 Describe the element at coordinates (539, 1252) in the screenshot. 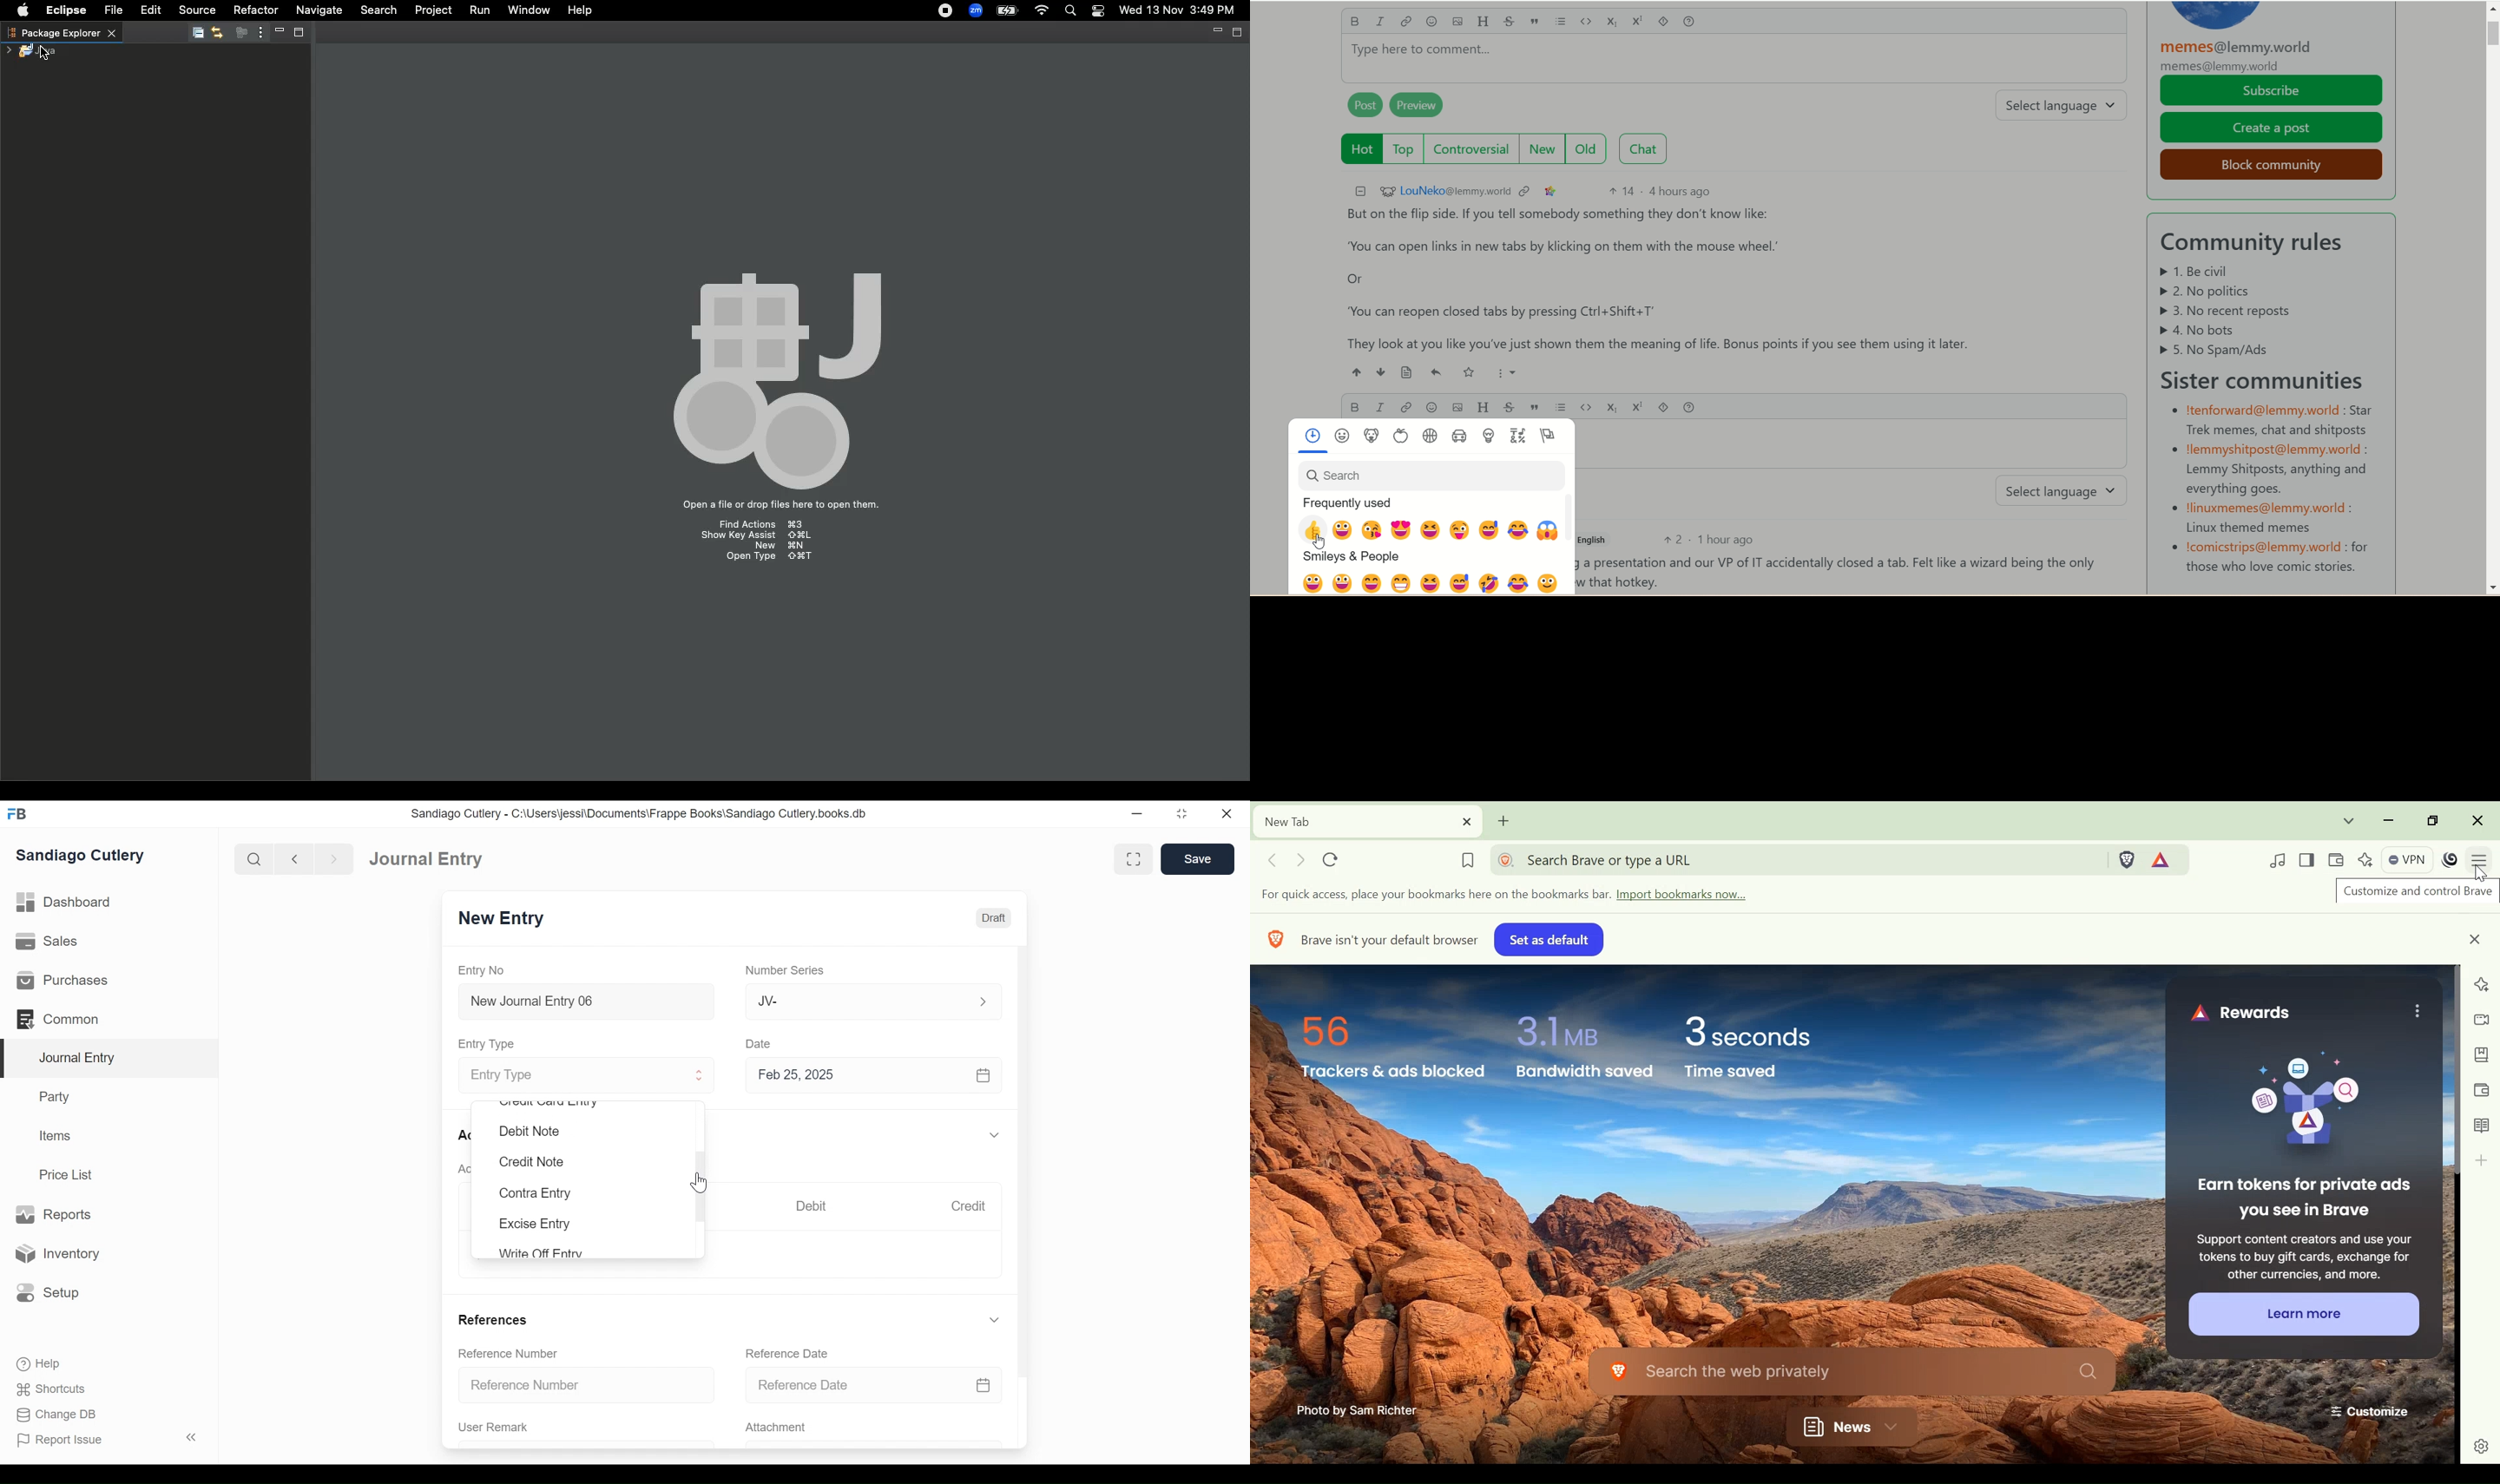

I see `Write Off Entry` at that location.